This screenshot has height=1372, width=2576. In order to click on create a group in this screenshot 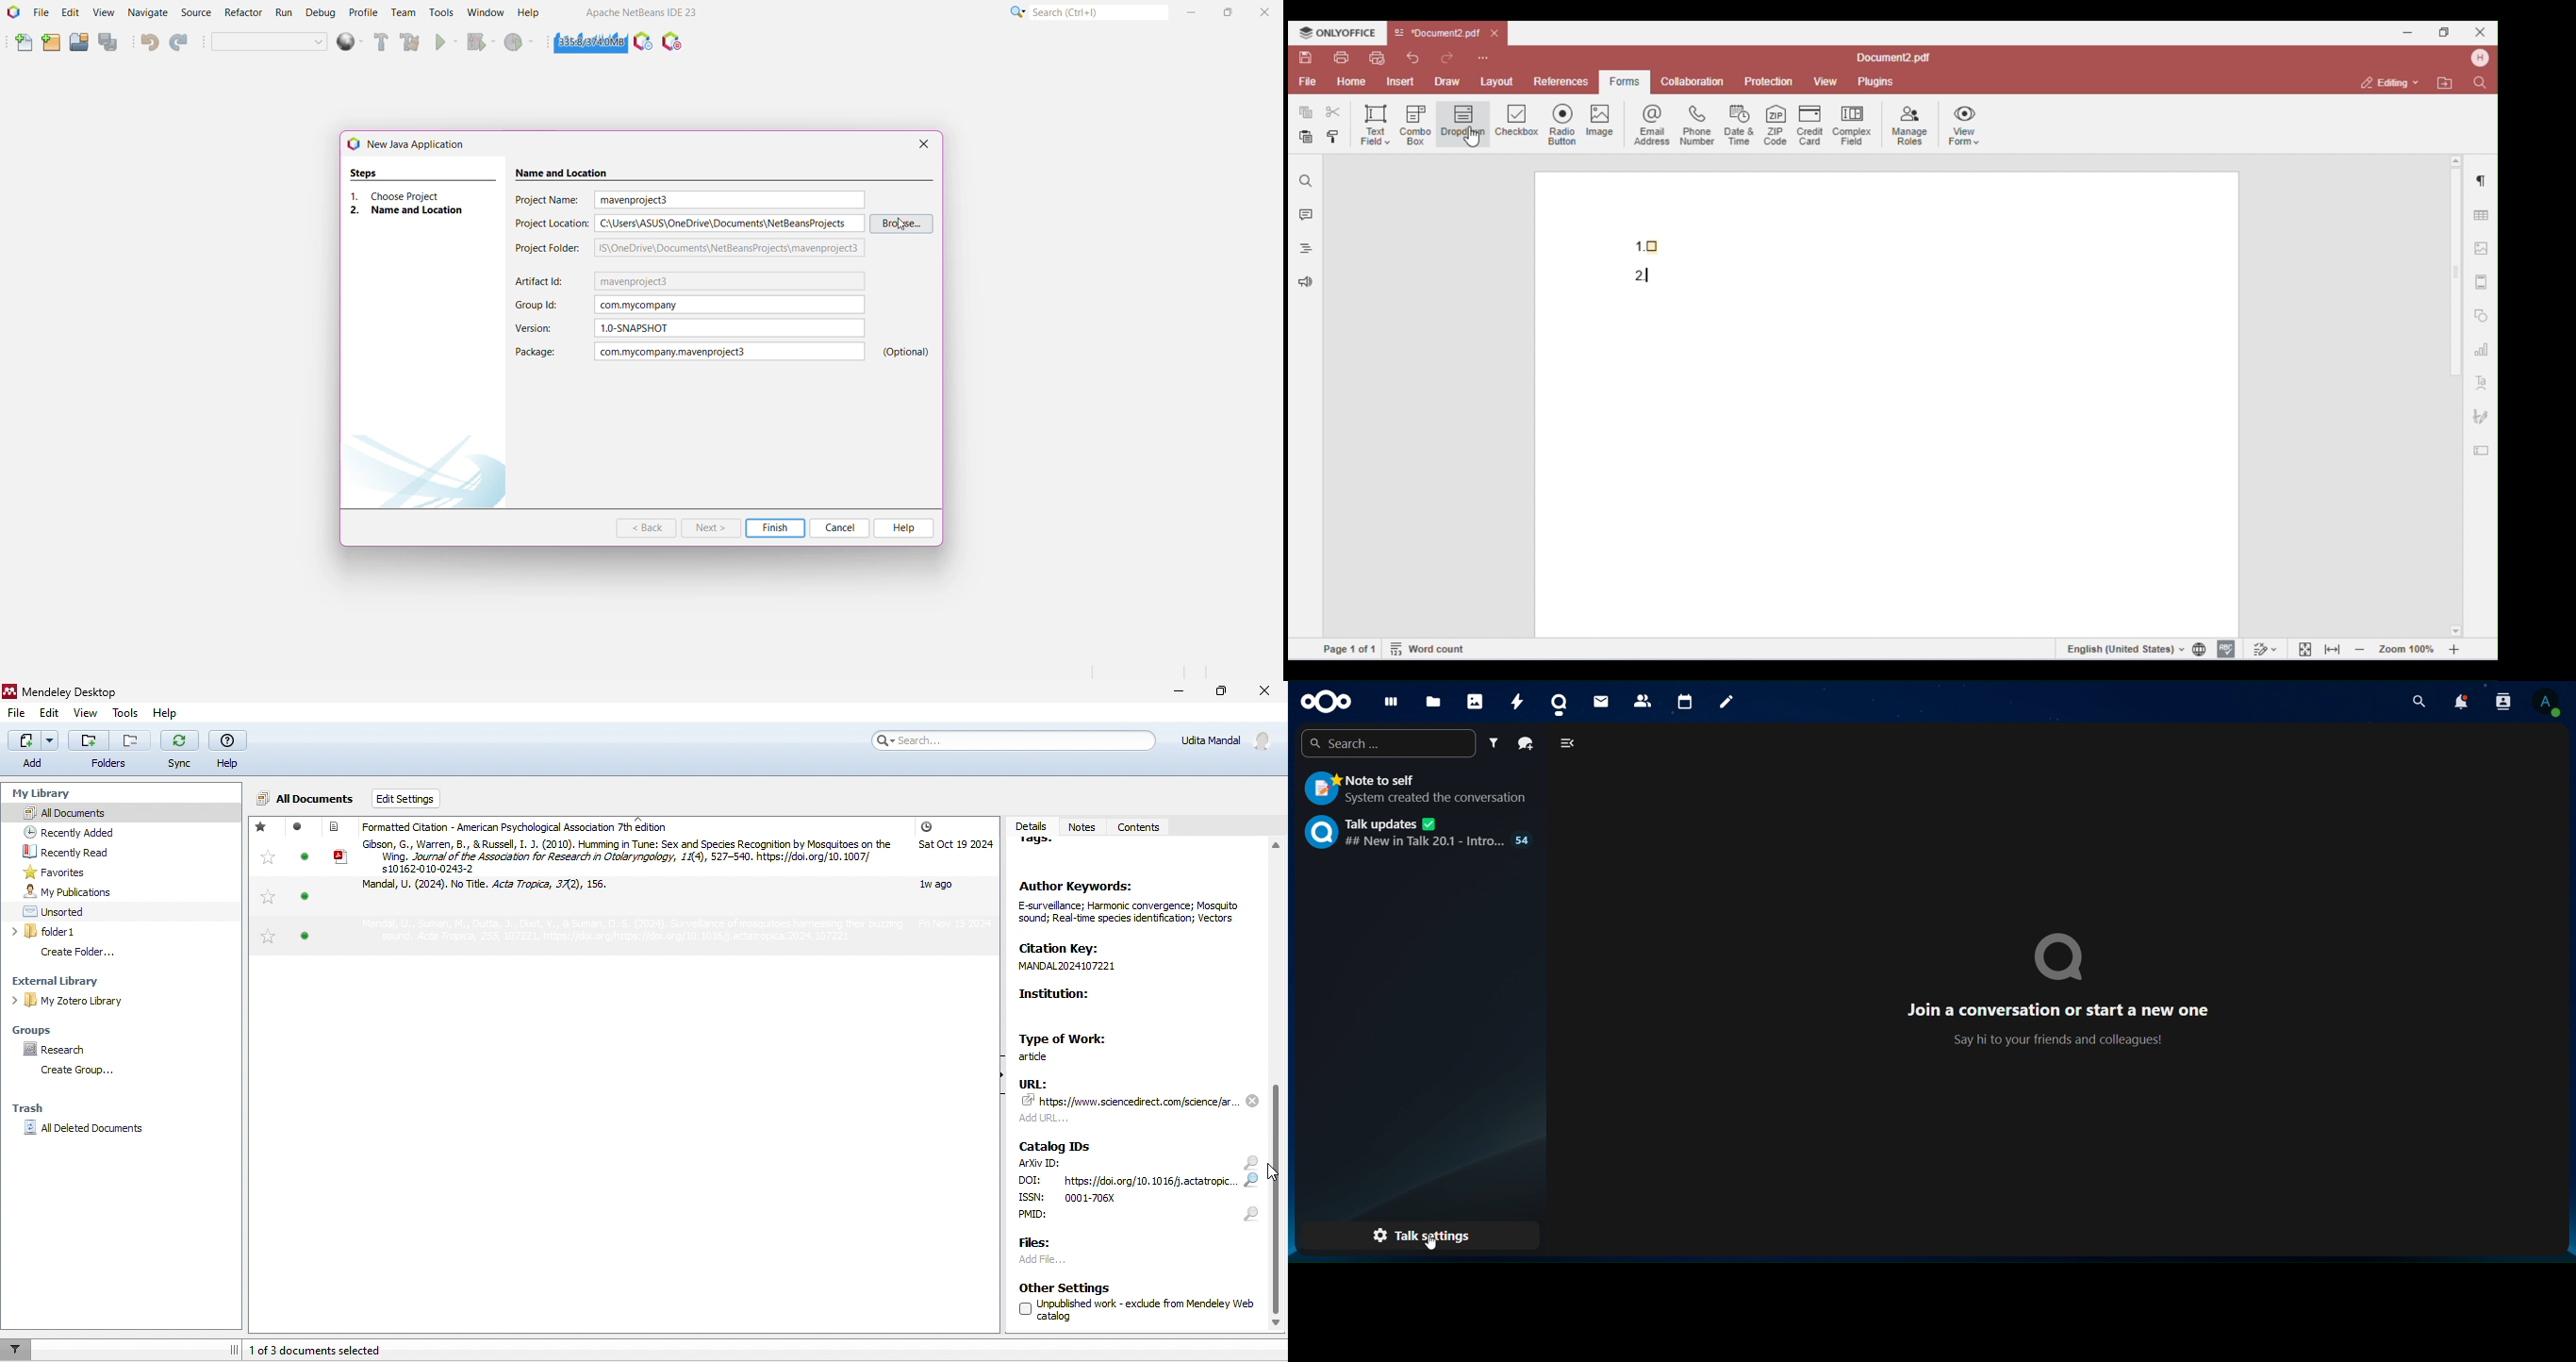, I will do `click(1527, 744)`.